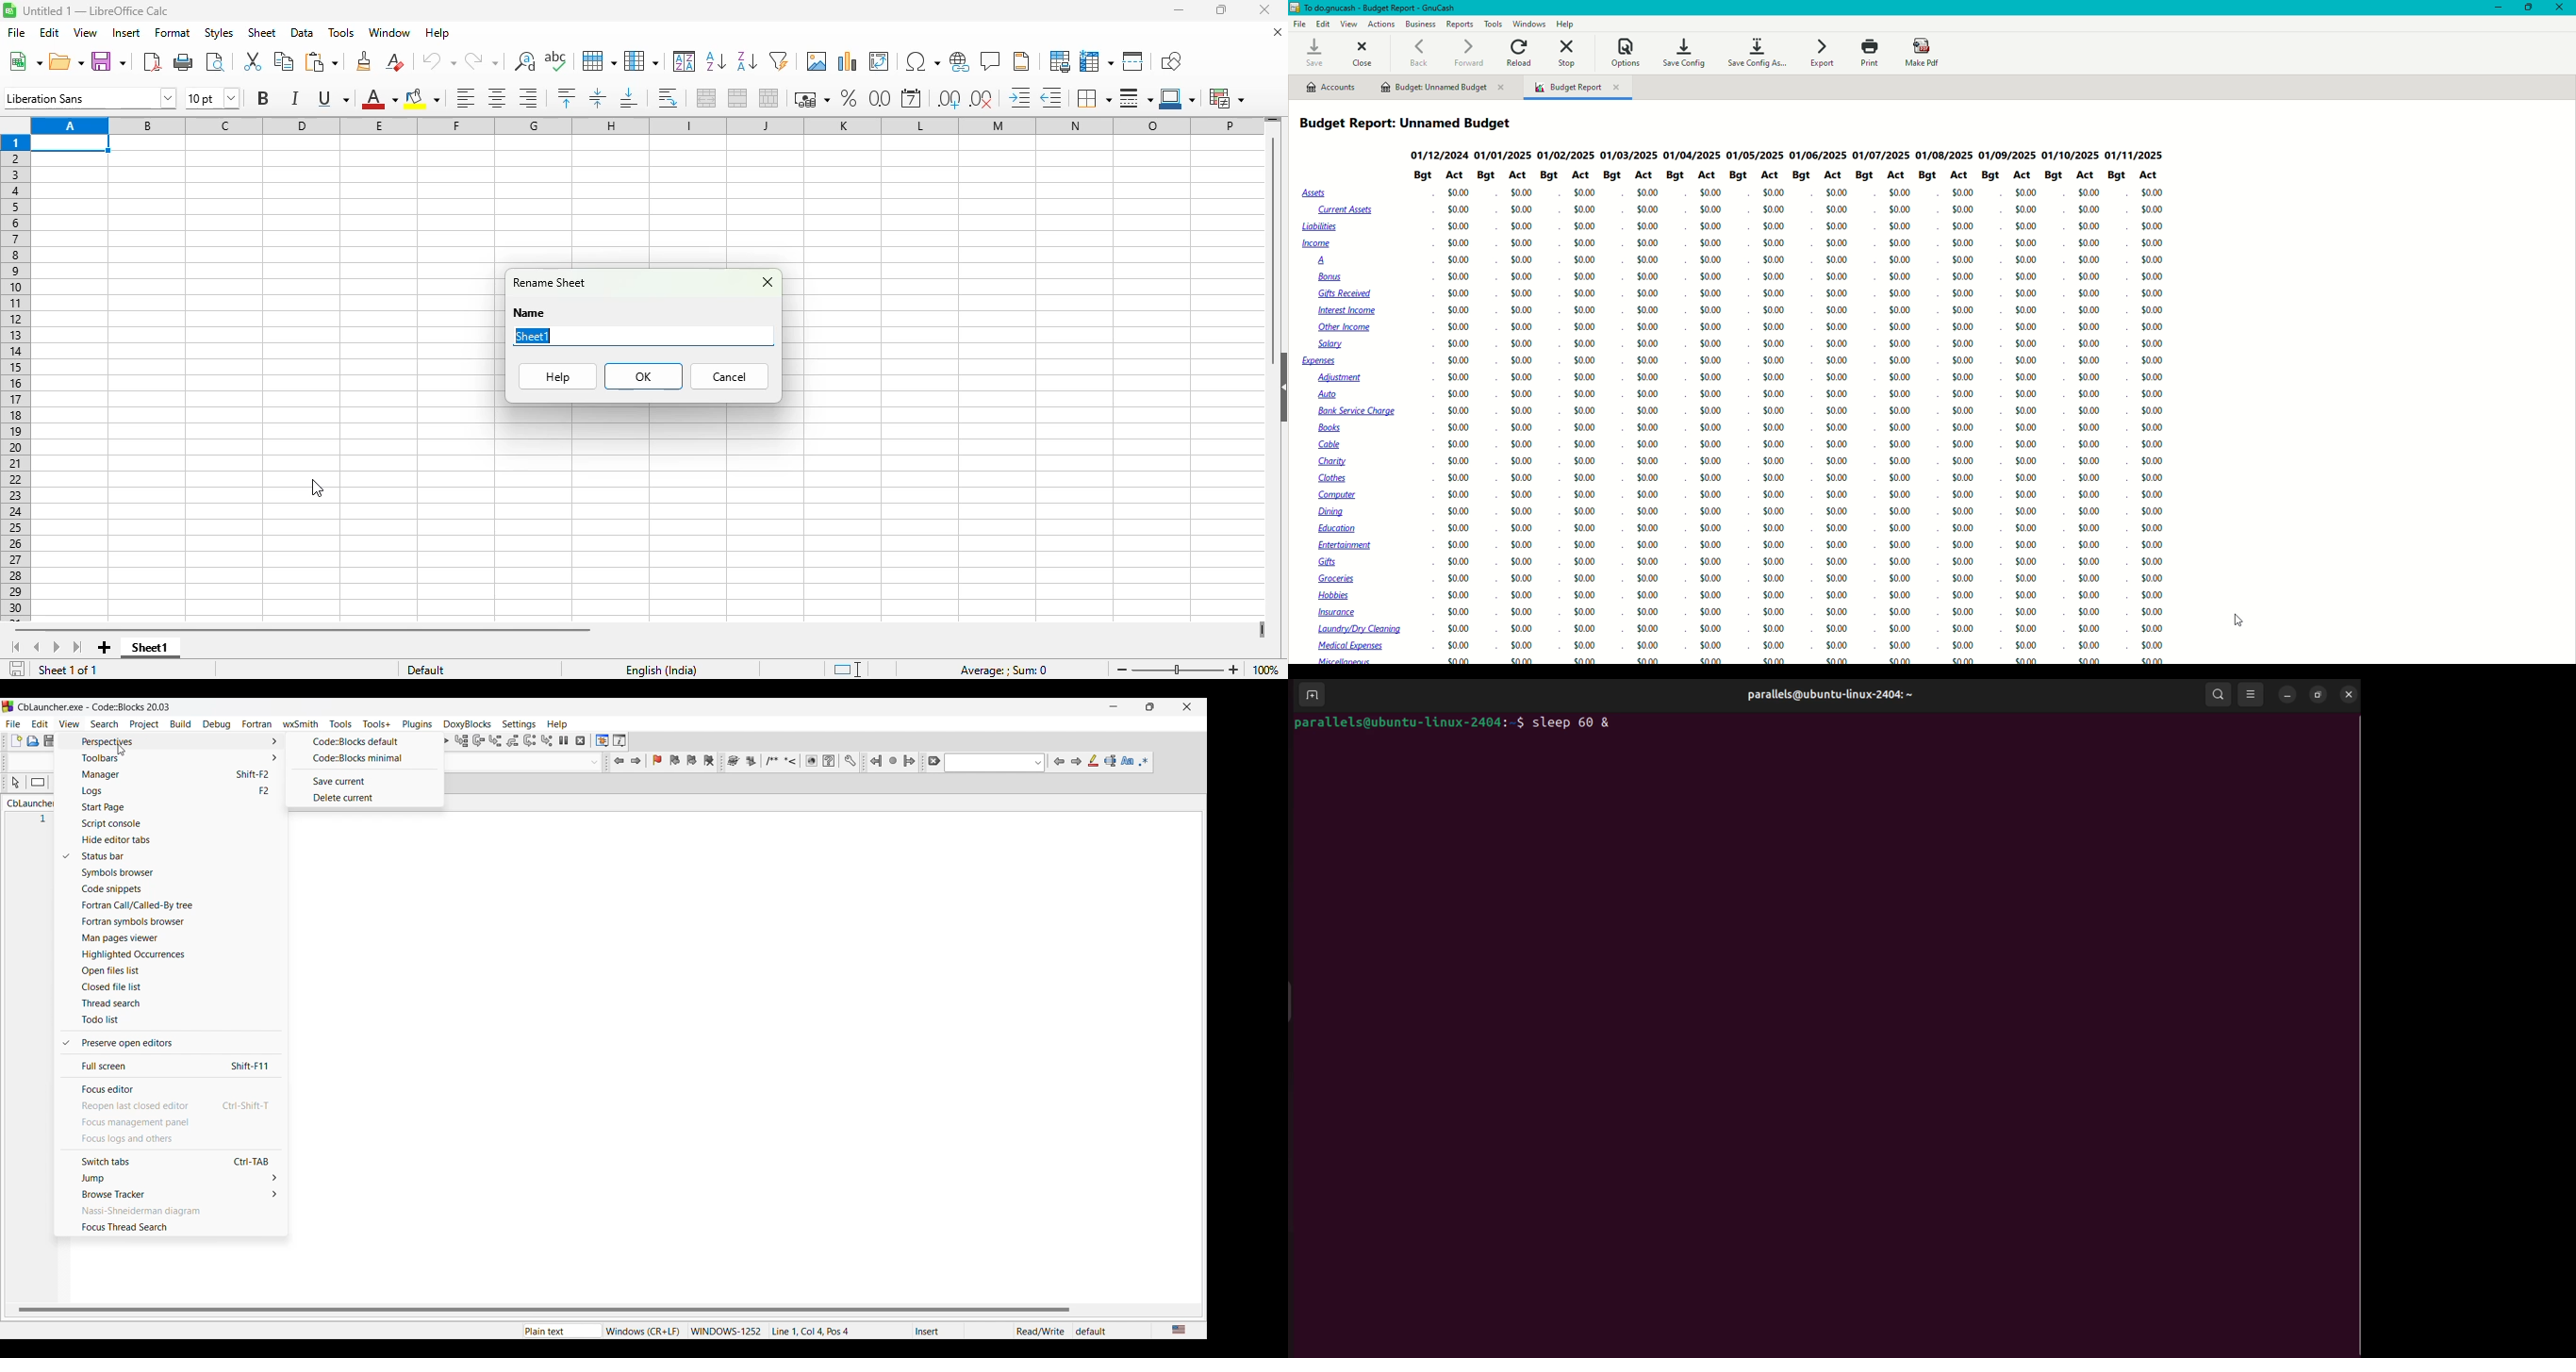 This screenshot has width=2576, height=1372. What do you see at coordinates (172, 1210) in the screenshot?
I see `Nassi-Shneiderman diagram` at bounding box center [172, 1210].